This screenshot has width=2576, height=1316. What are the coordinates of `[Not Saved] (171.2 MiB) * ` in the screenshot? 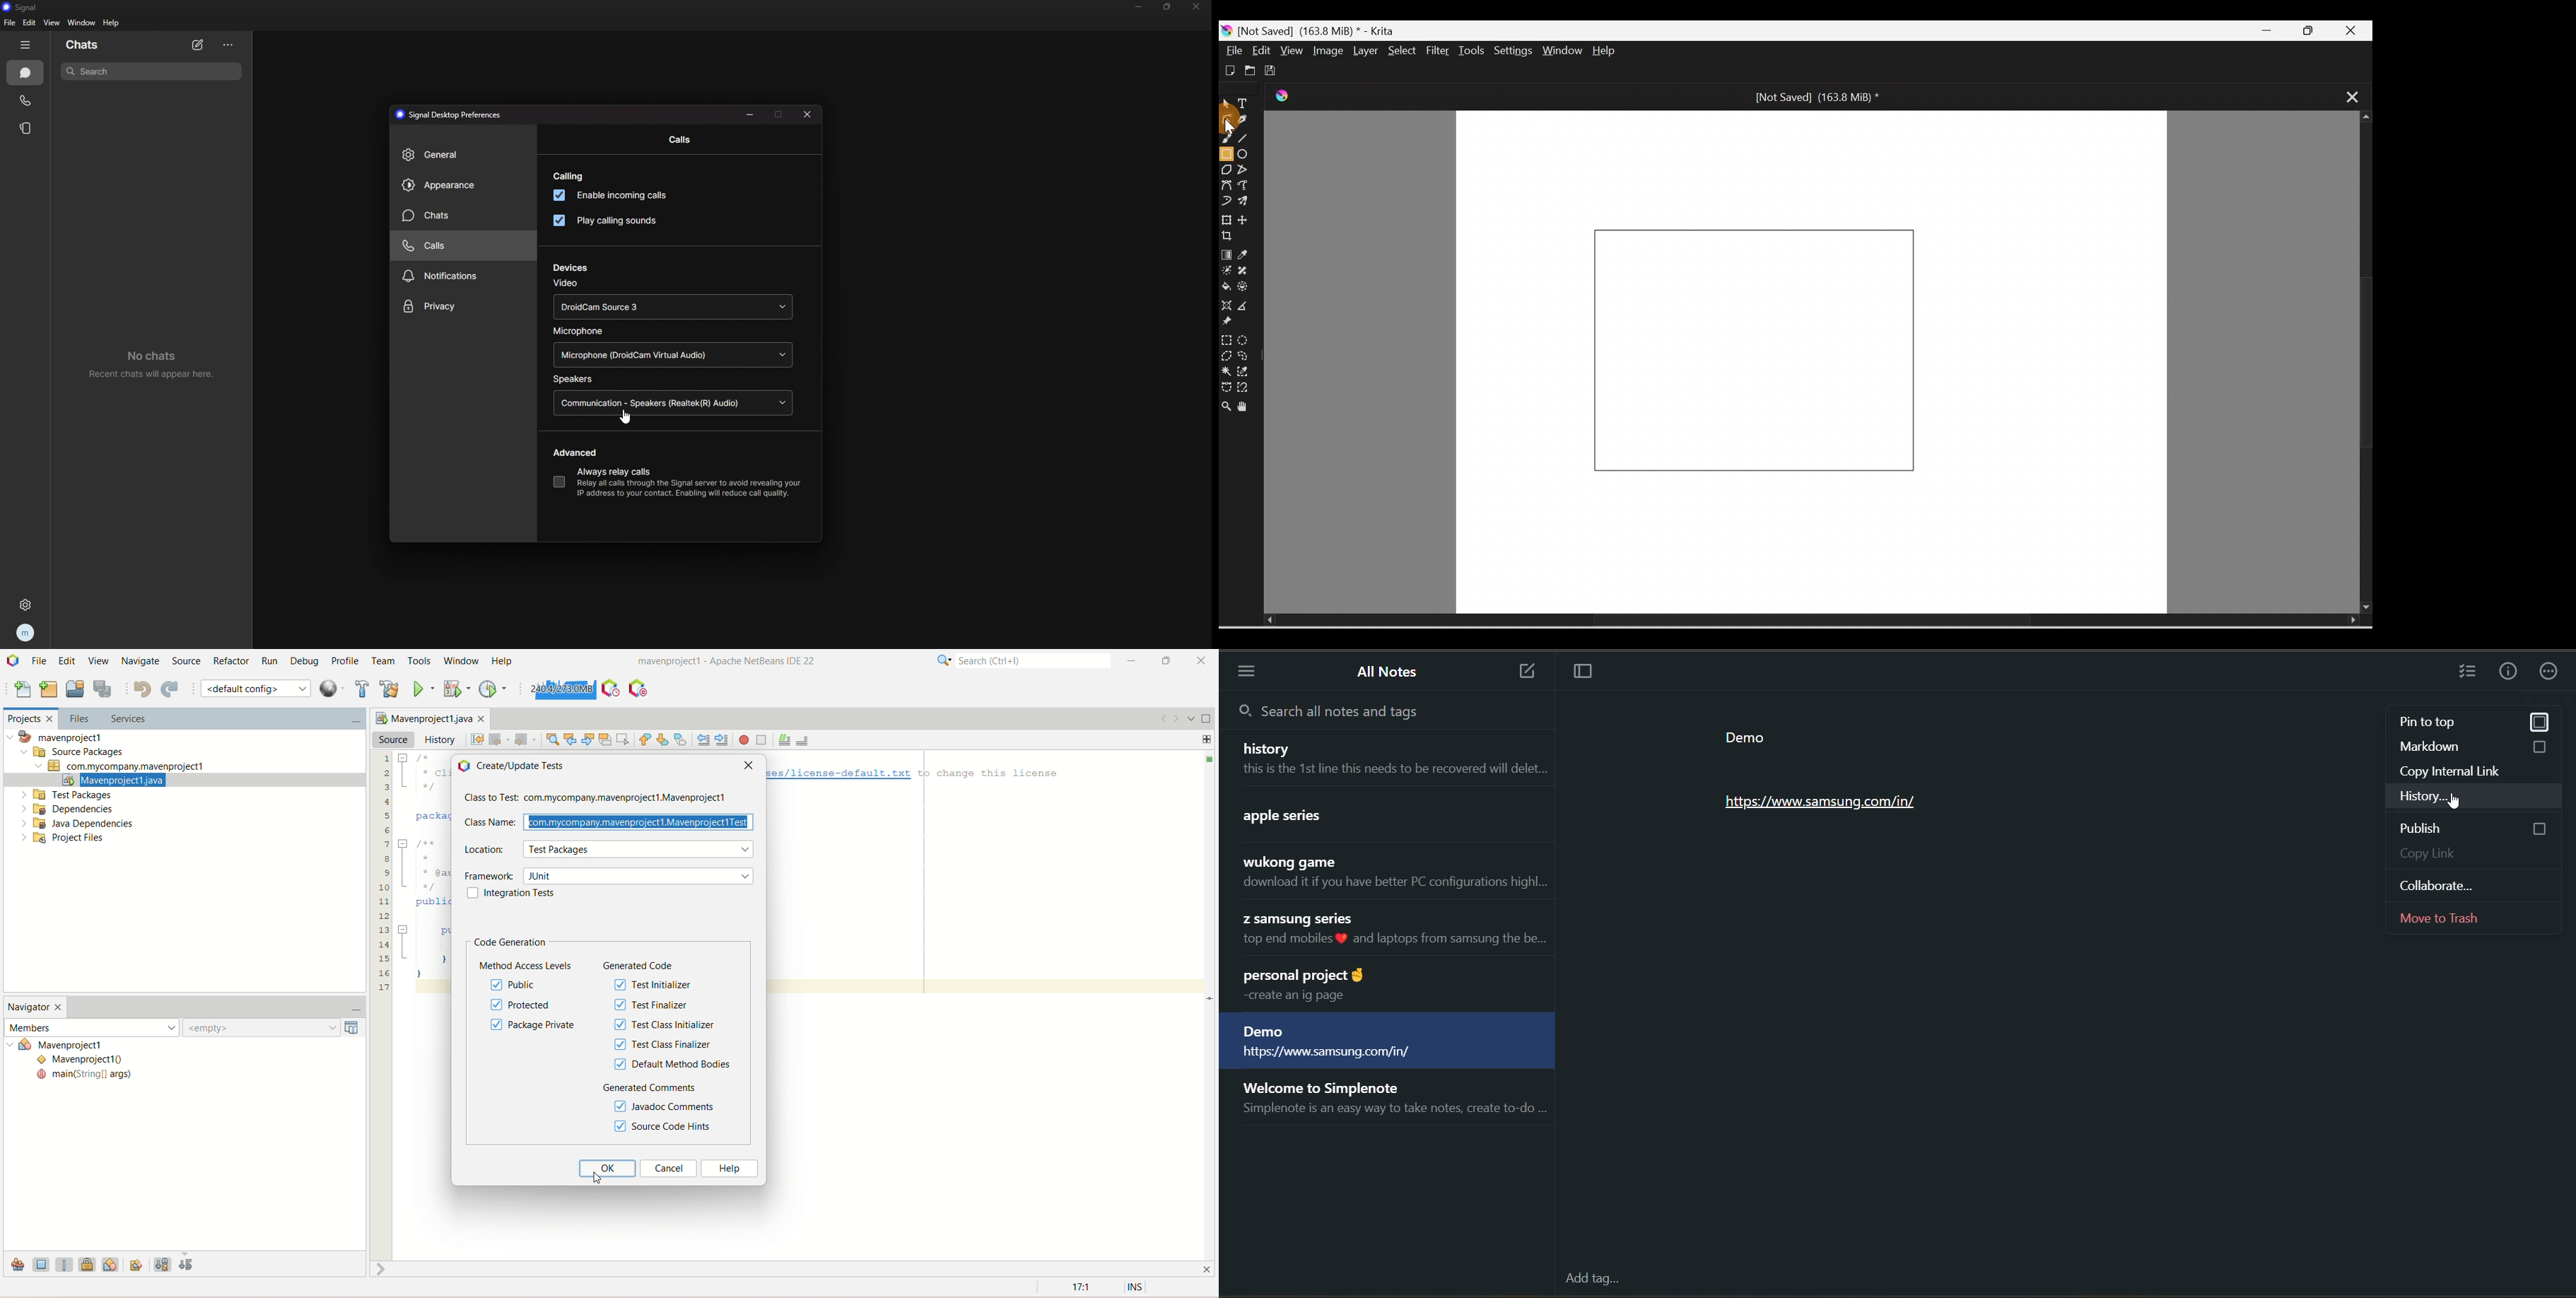 It's located at (1814, 96).